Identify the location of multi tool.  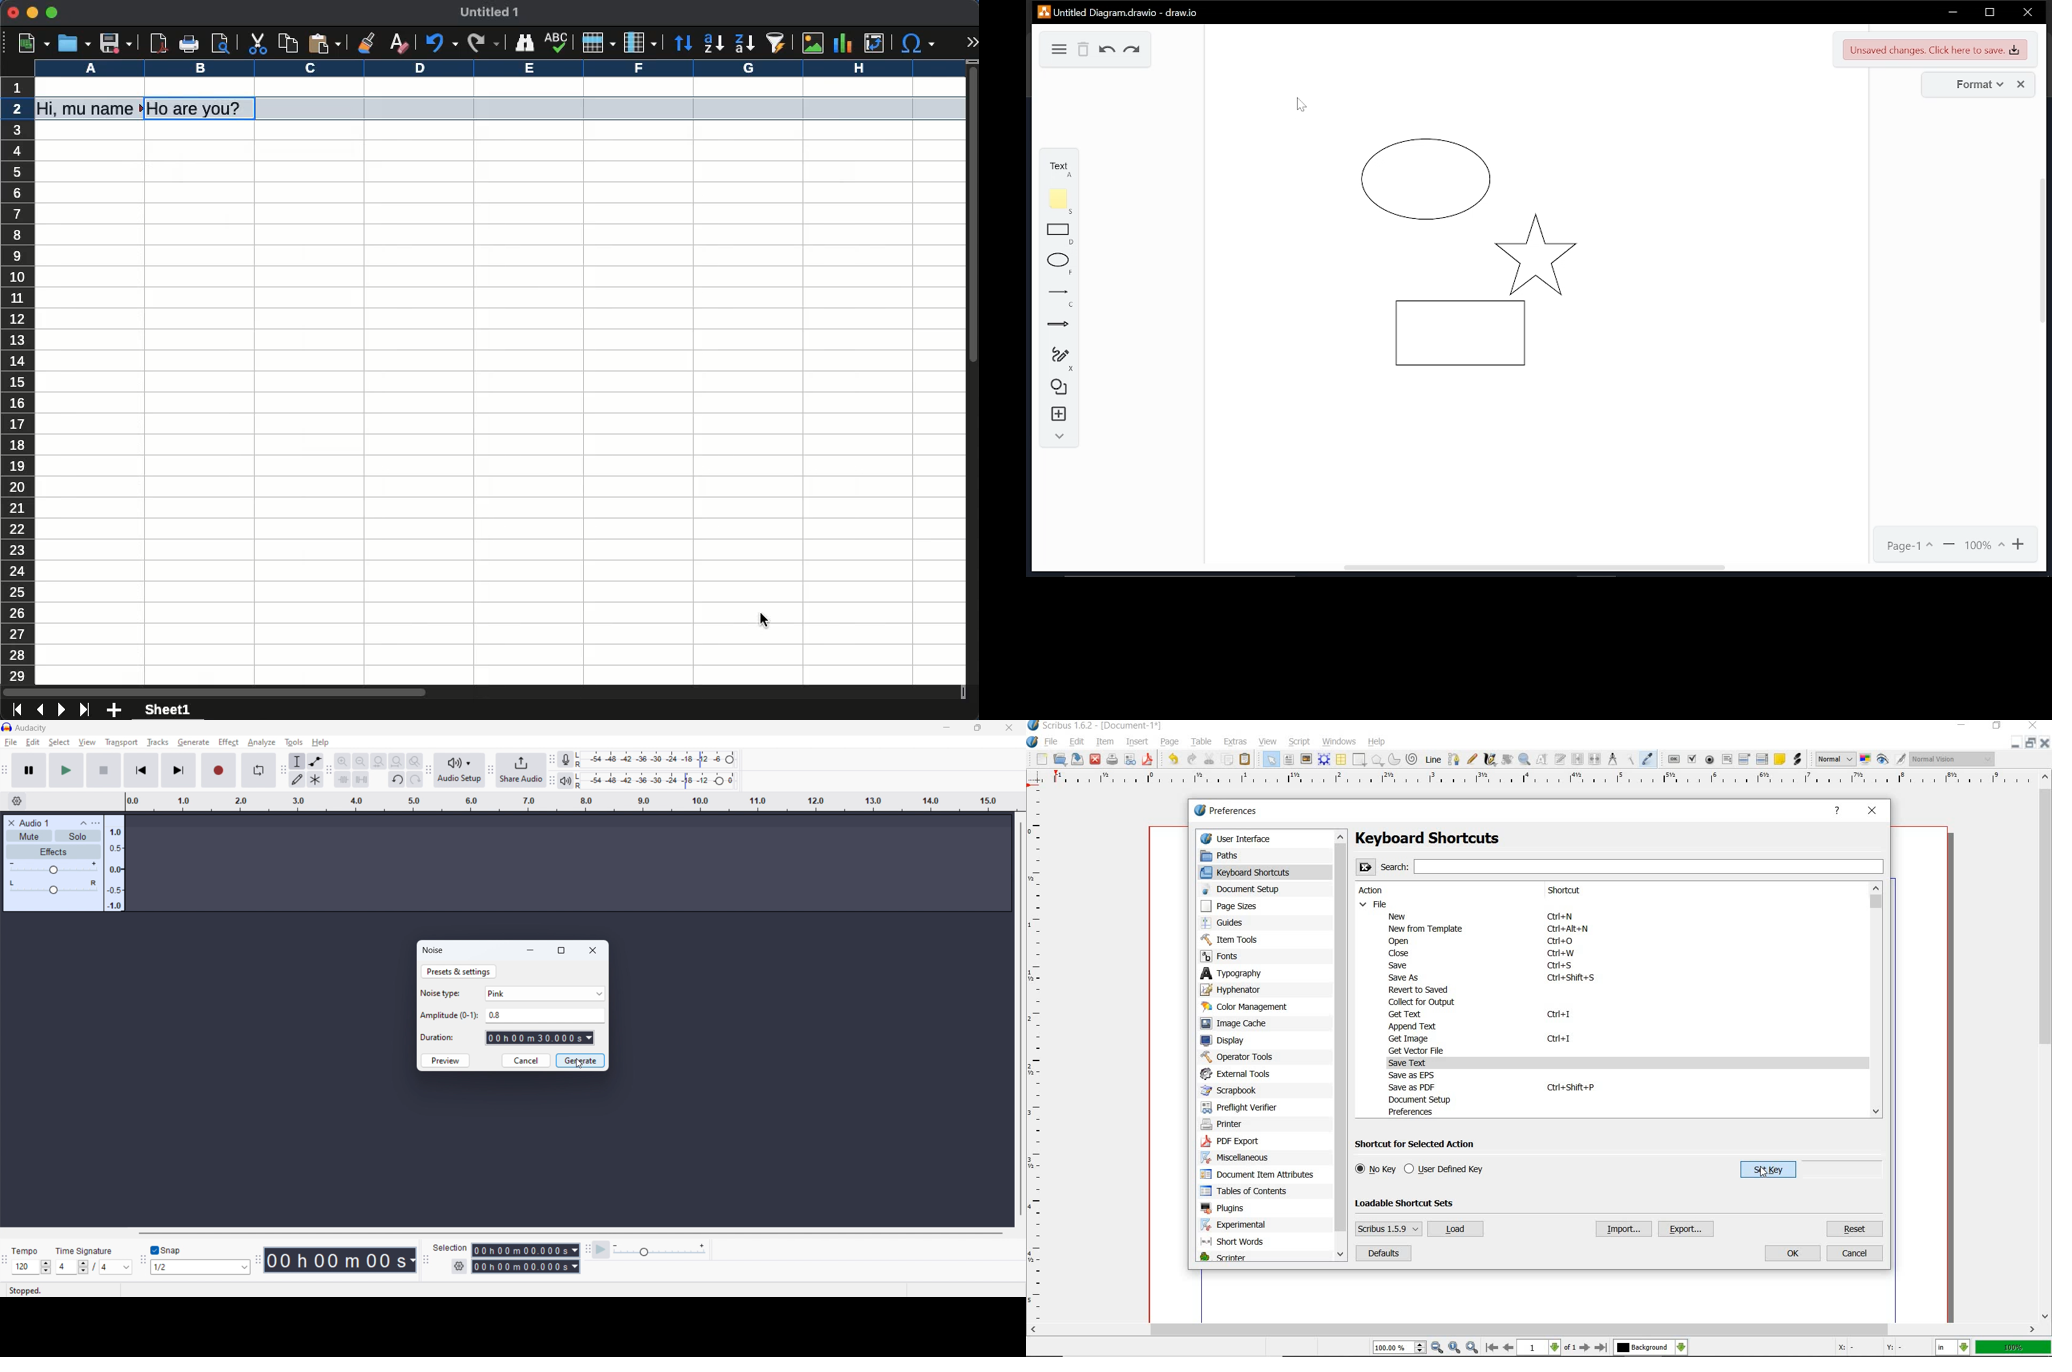
(315, 779).